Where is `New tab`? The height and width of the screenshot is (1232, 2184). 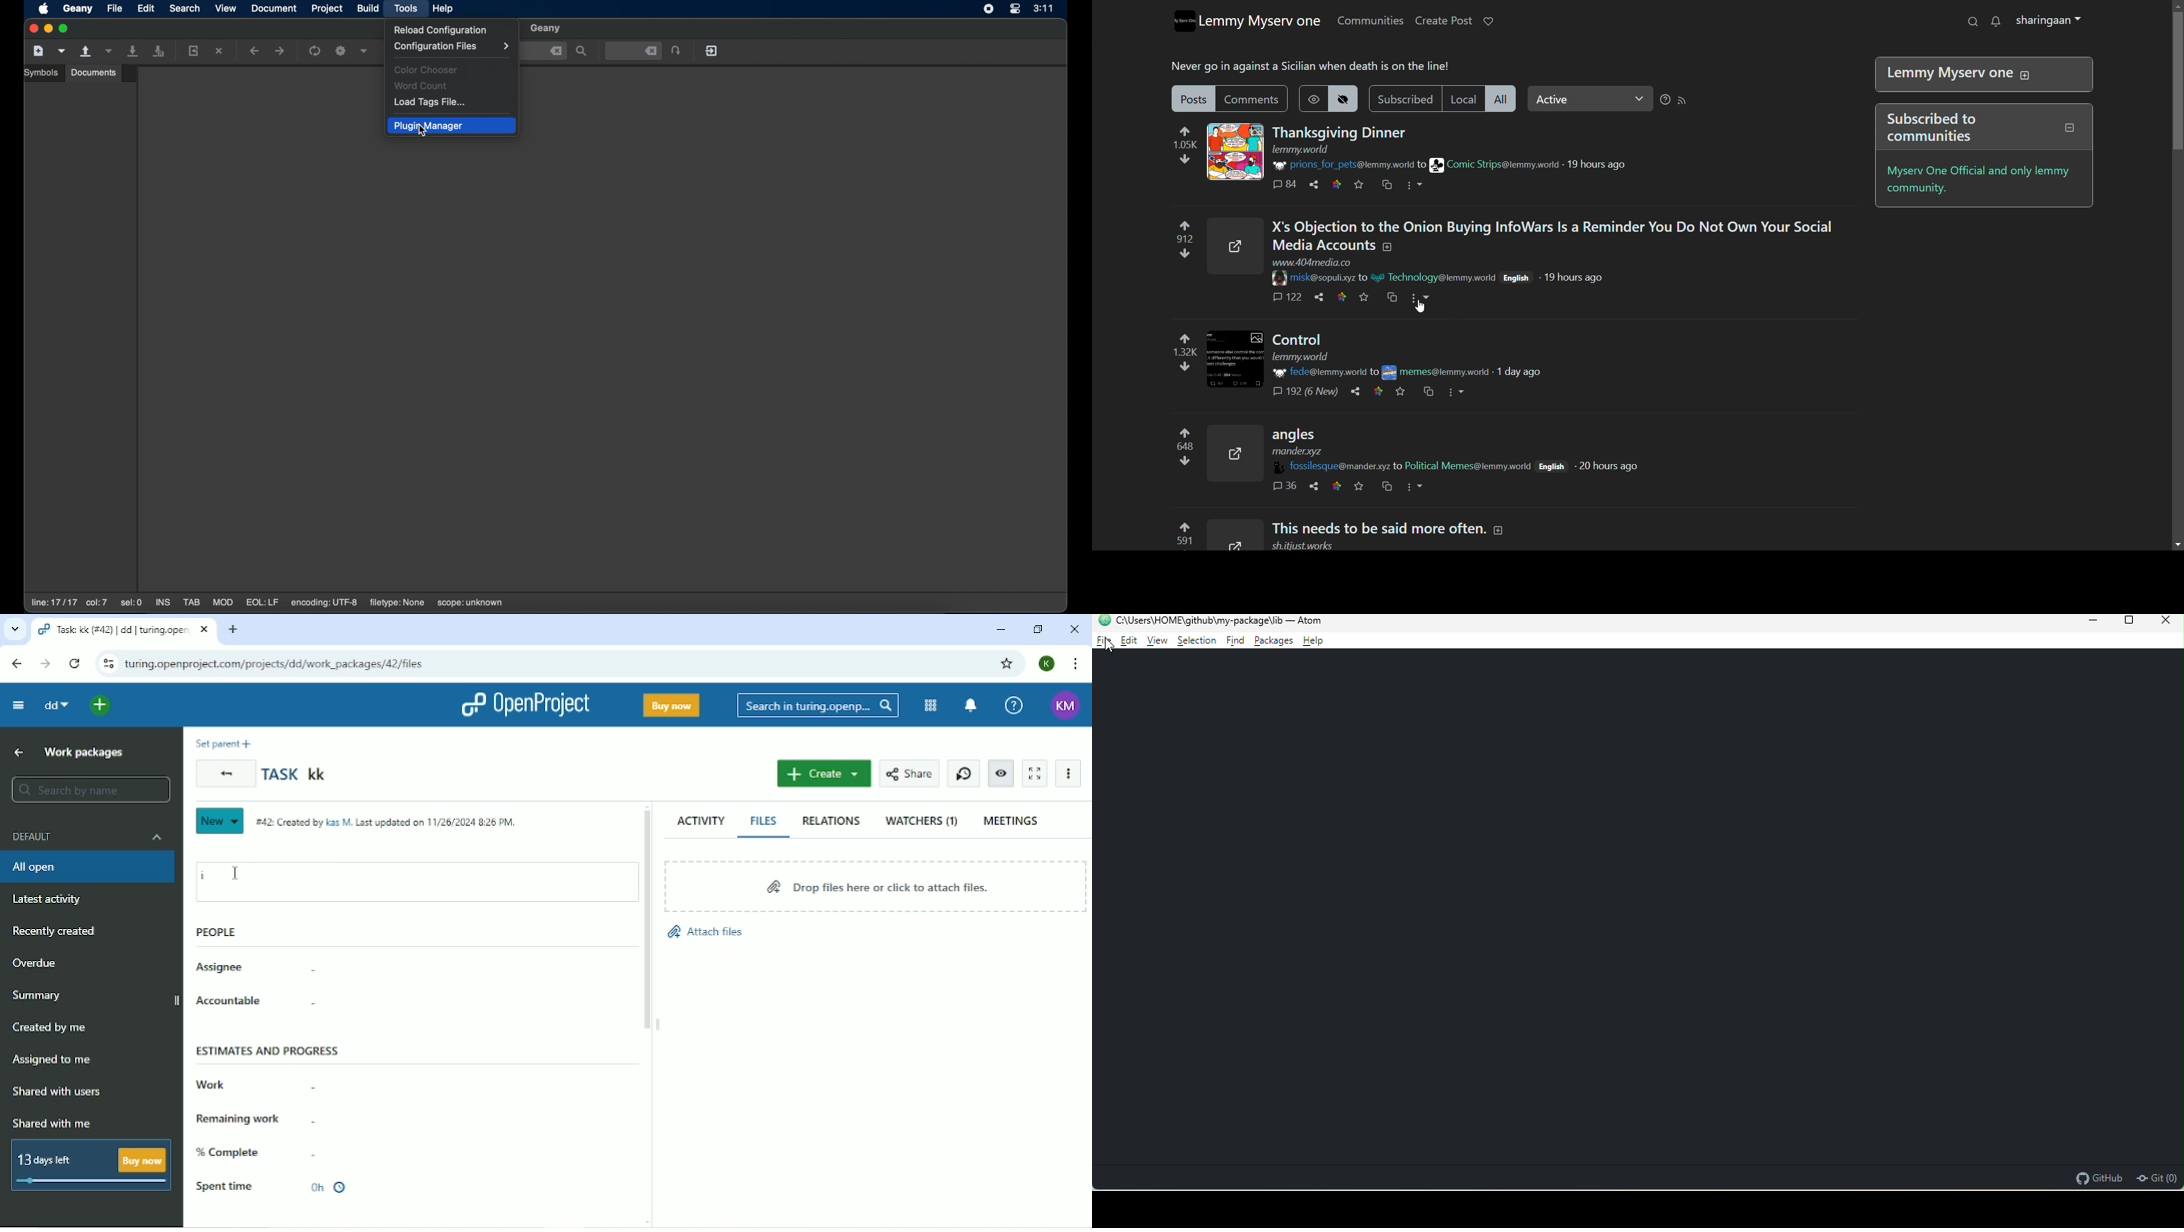
New tab is located at coordinates (234, 629).